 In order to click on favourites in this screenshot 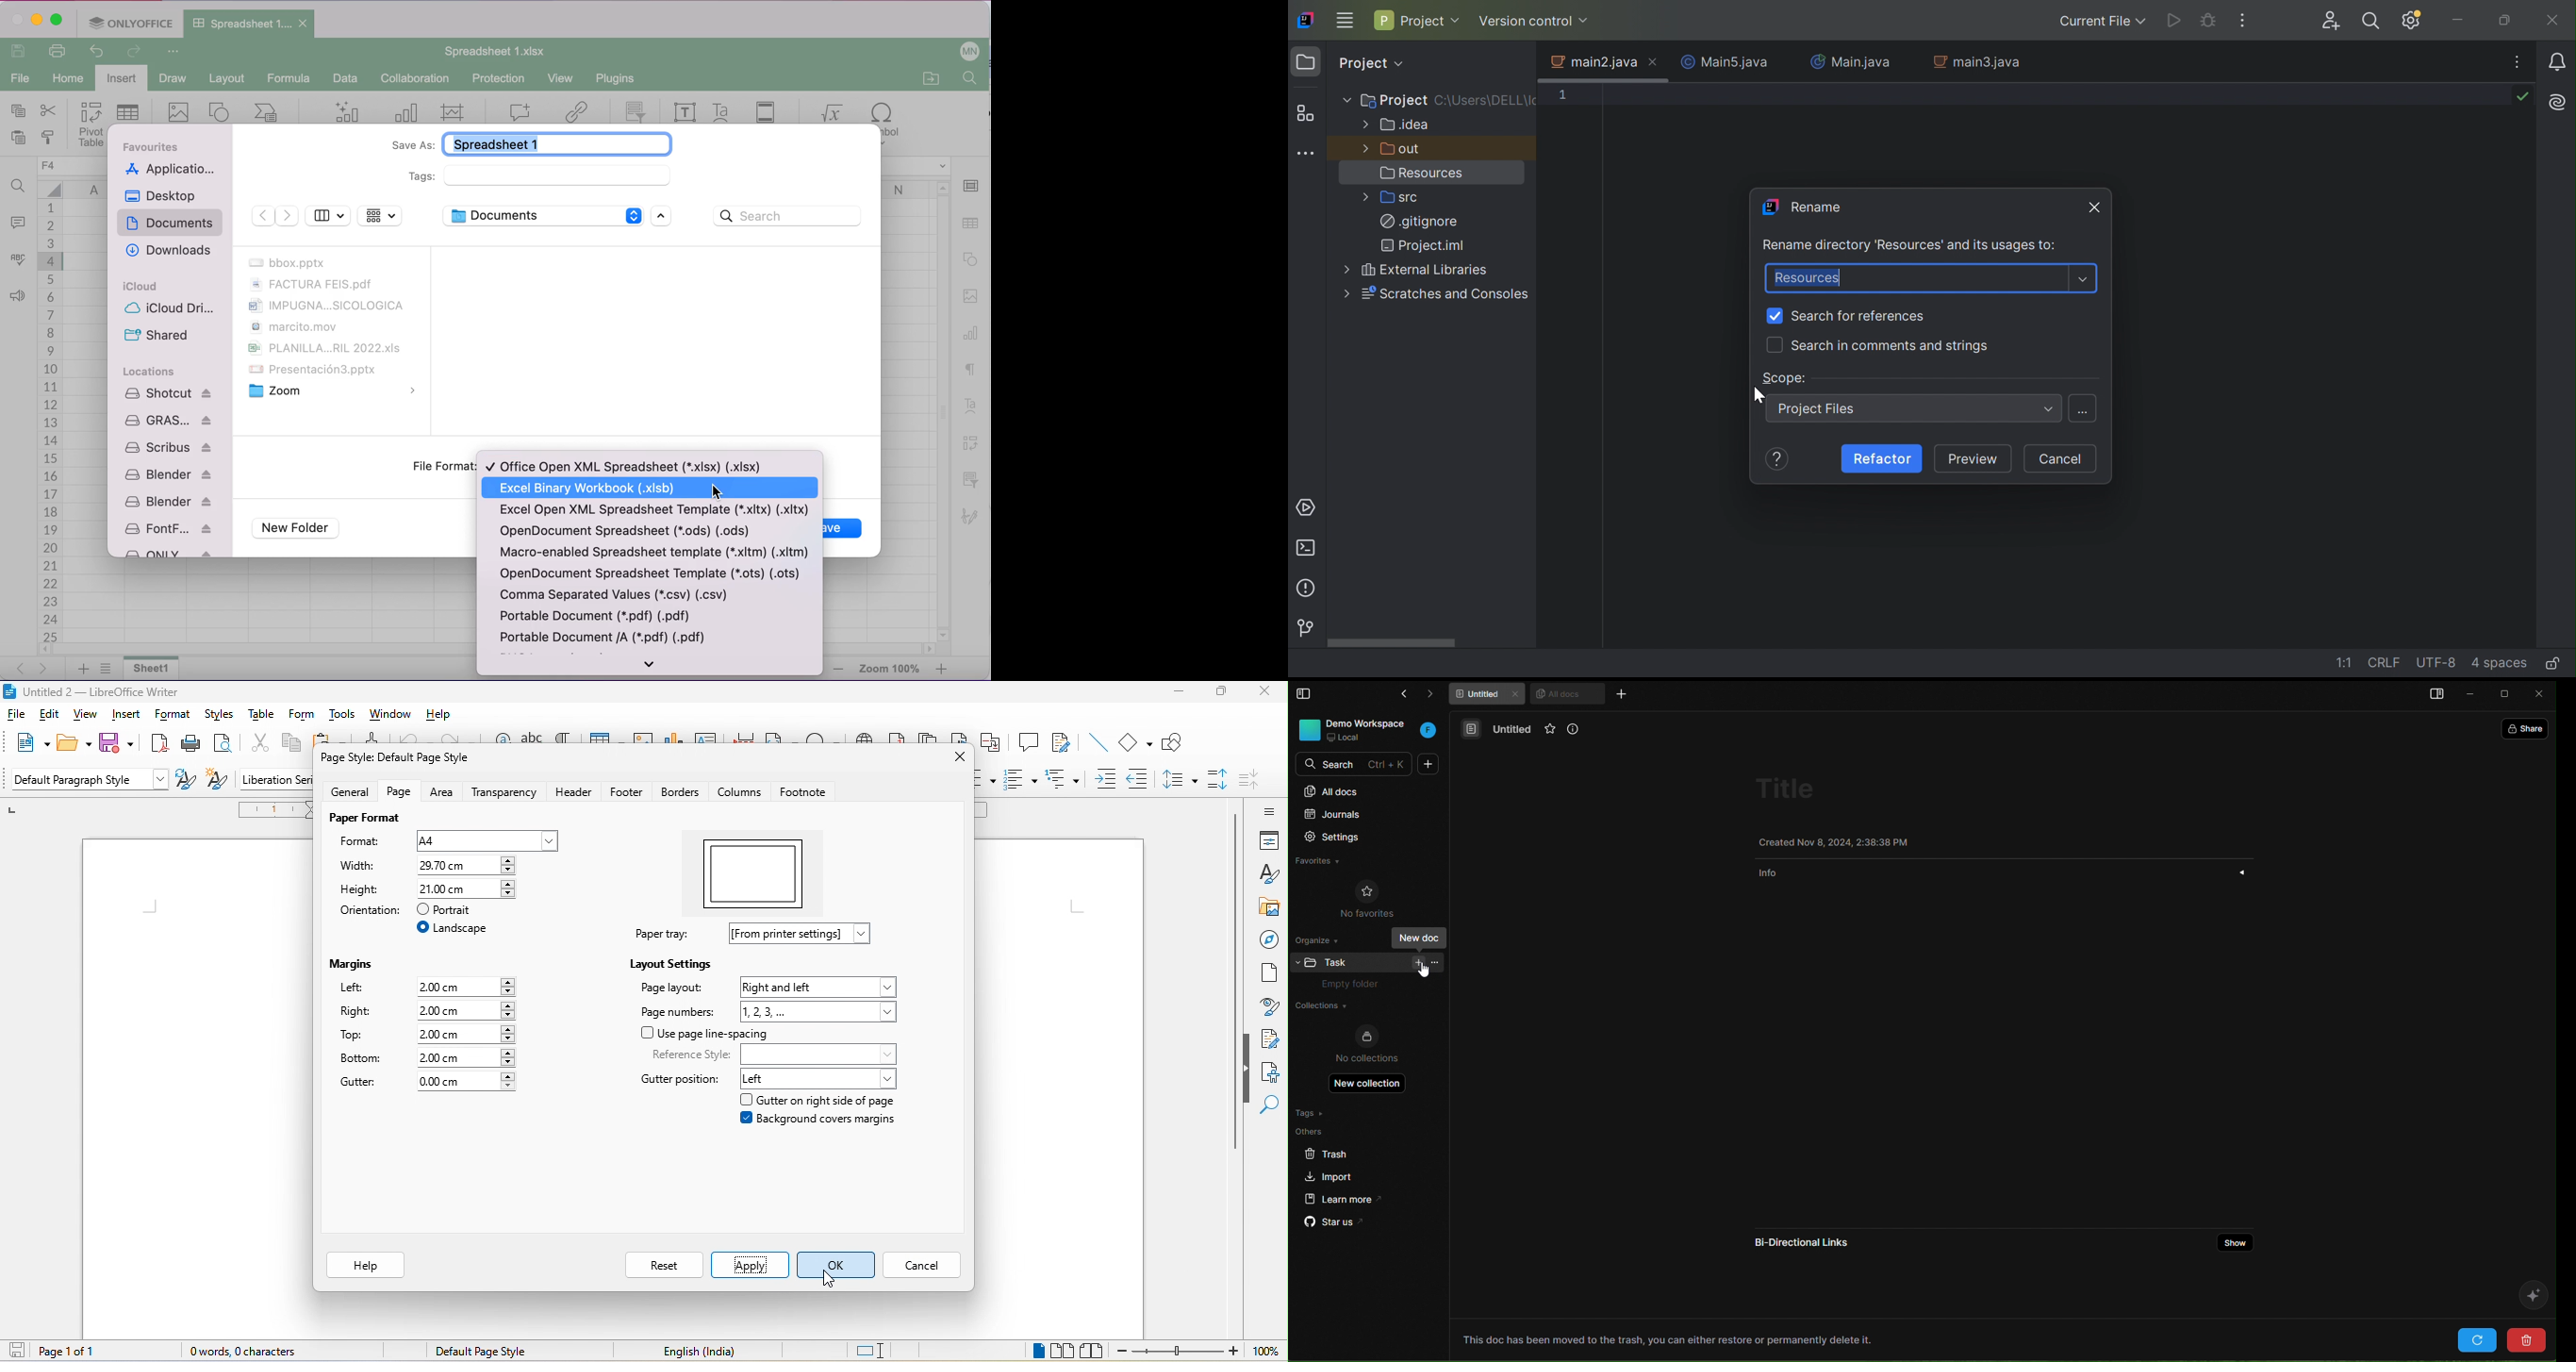, I will do `click(156, 147)`.